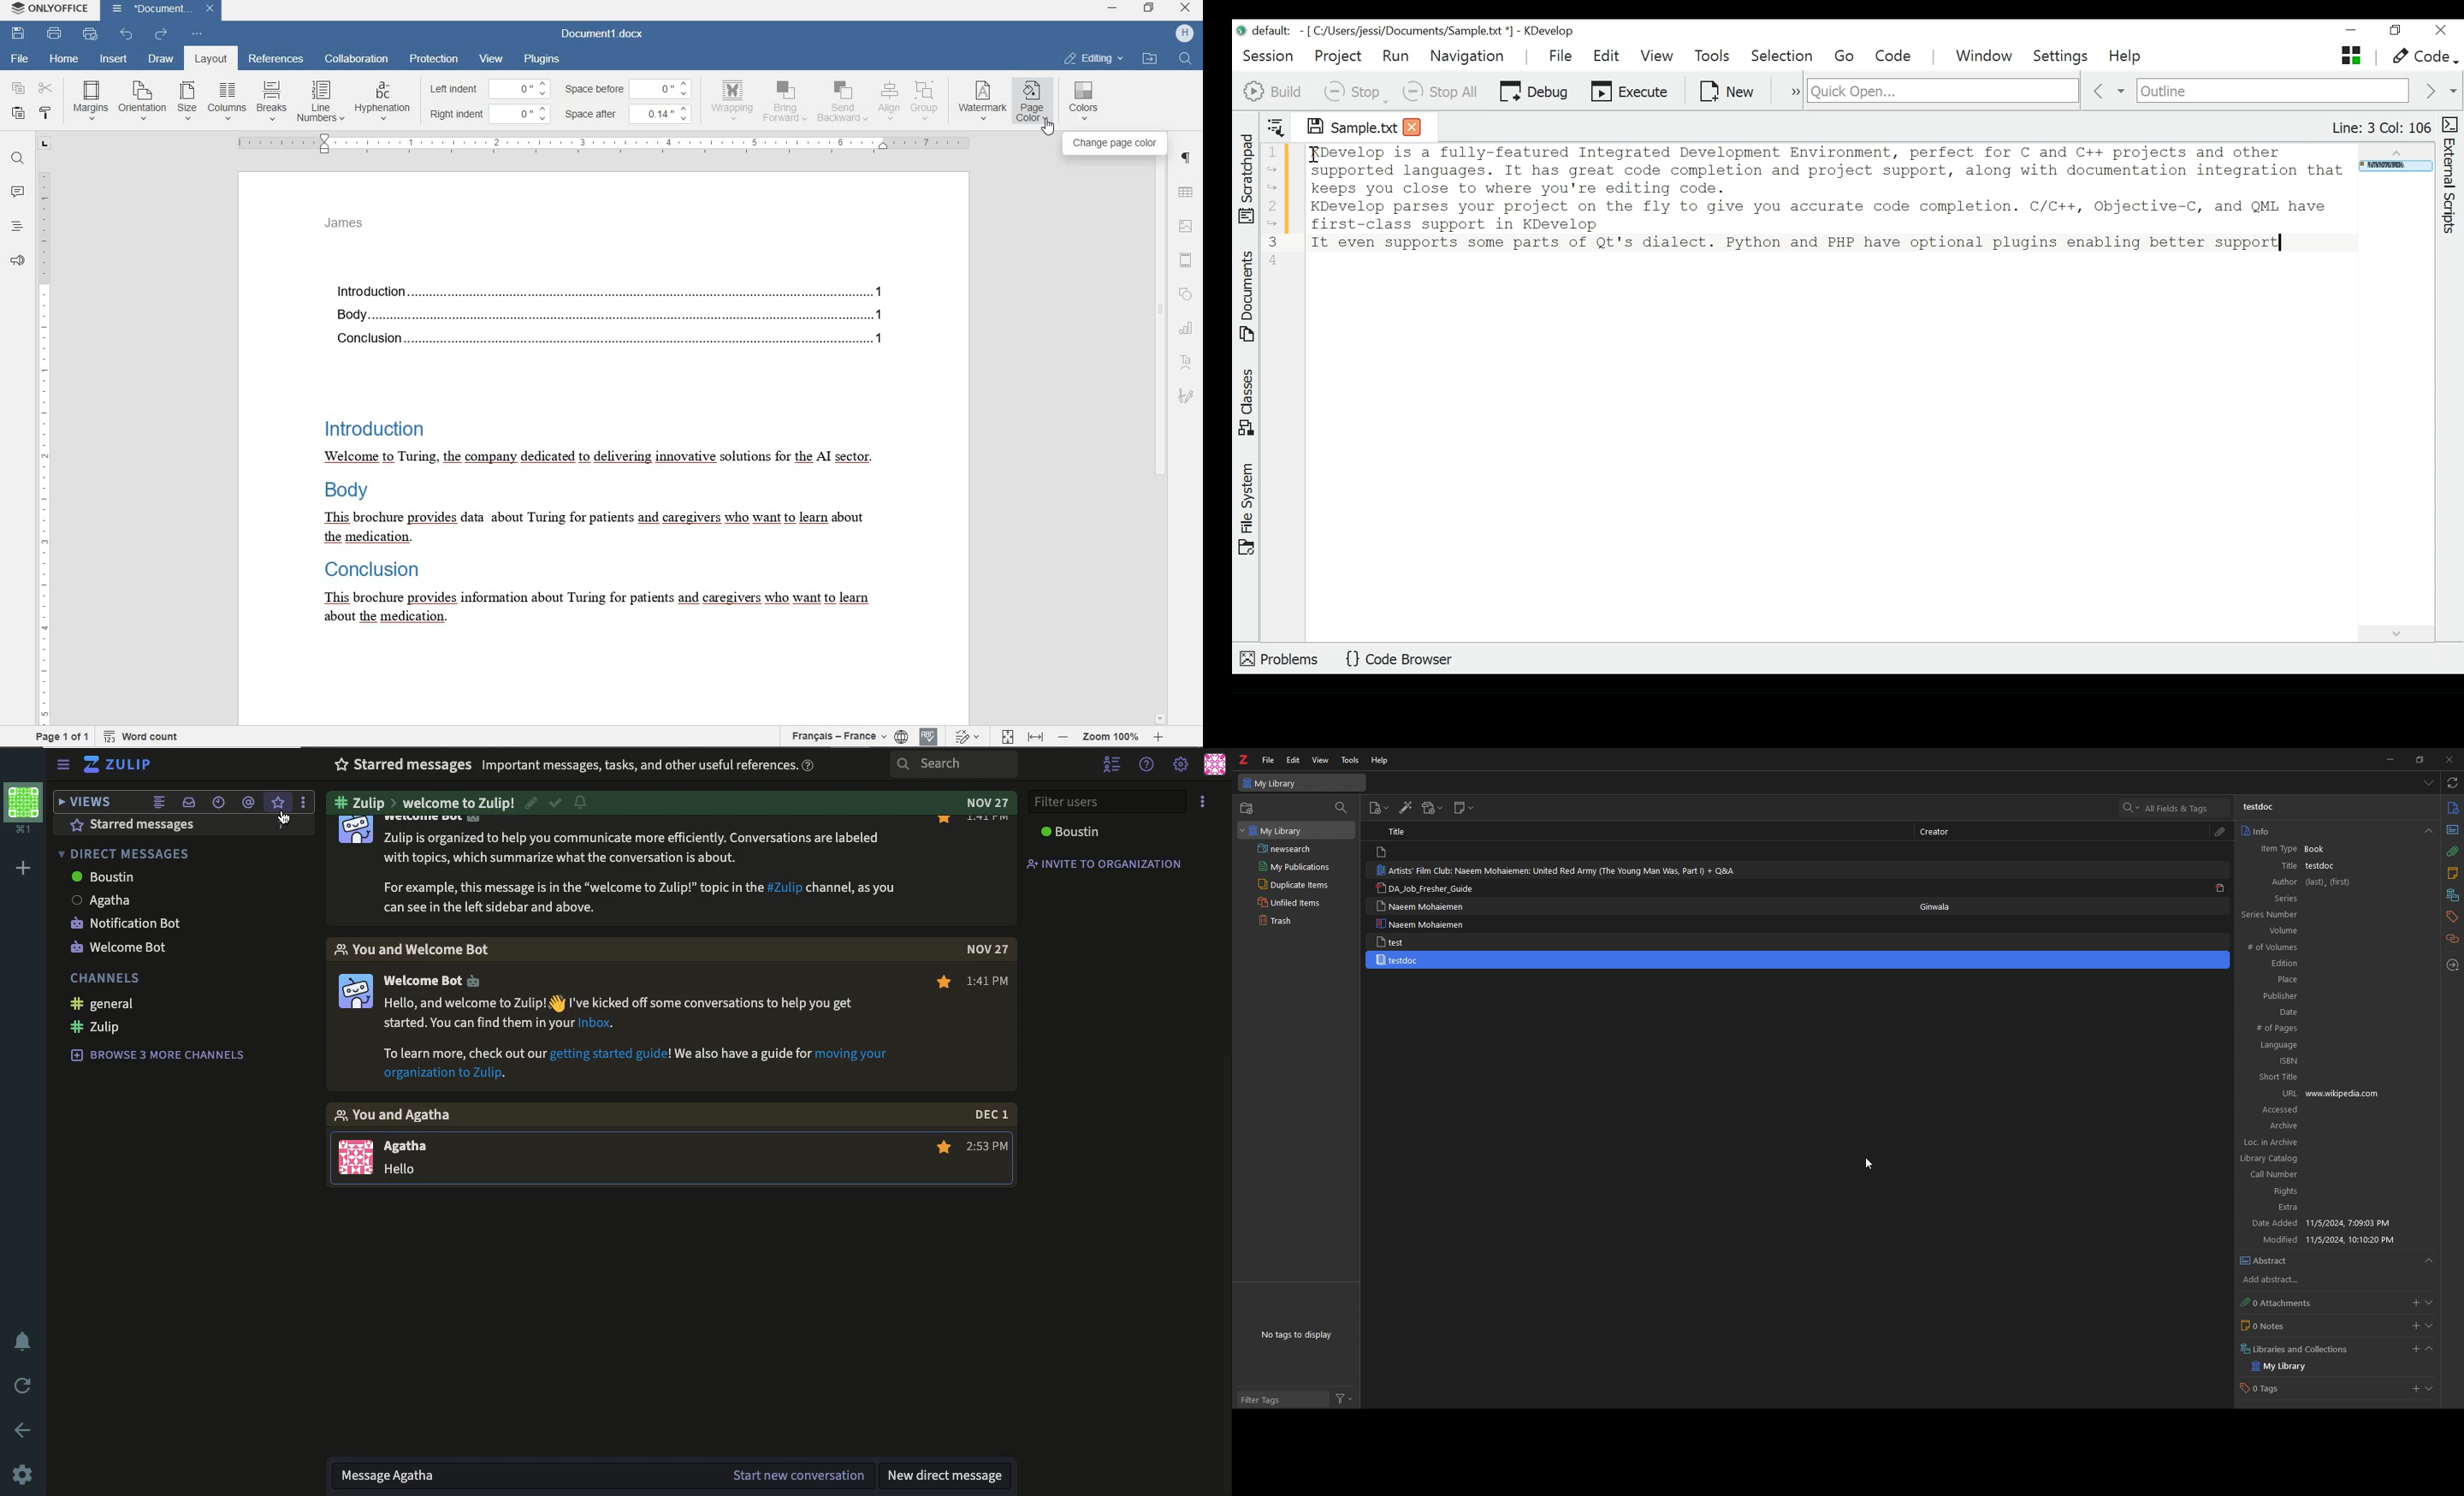 The width and height of the screenshot is (2464, 1512). I want to click on plugins, so click(543, 60).